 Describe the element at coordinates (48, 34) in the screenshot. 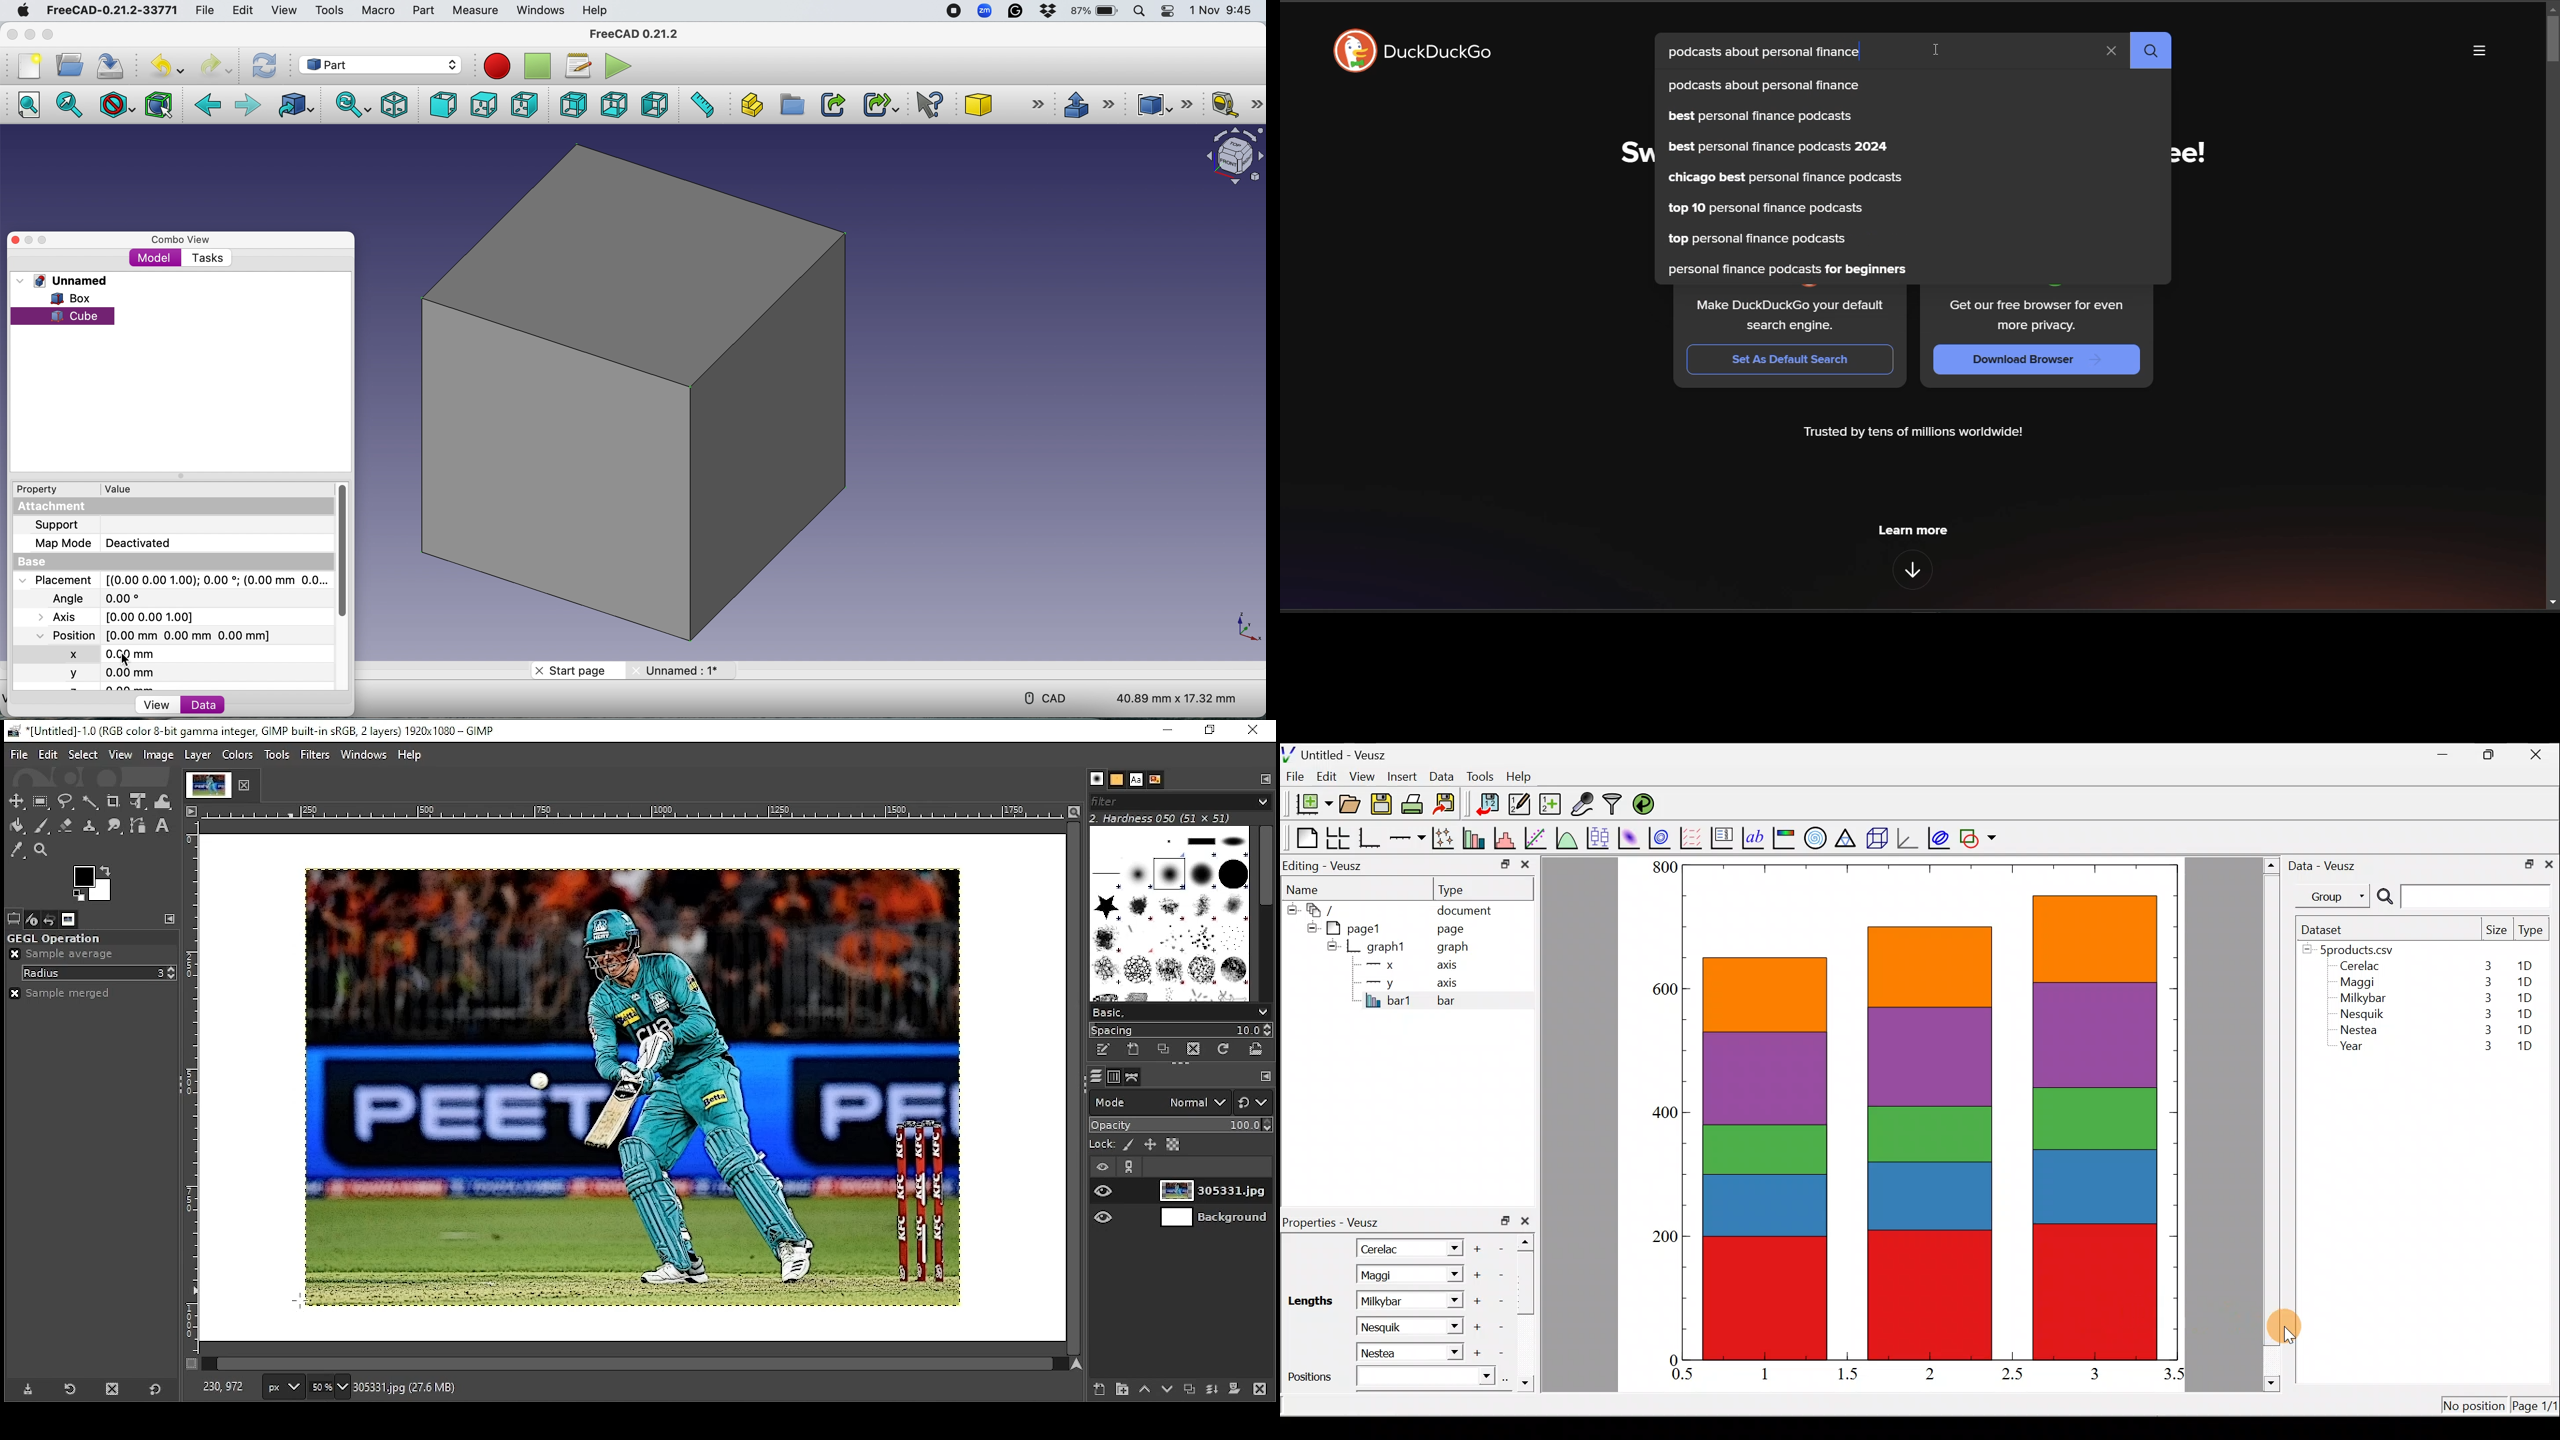

I see `Maximise` at that location.